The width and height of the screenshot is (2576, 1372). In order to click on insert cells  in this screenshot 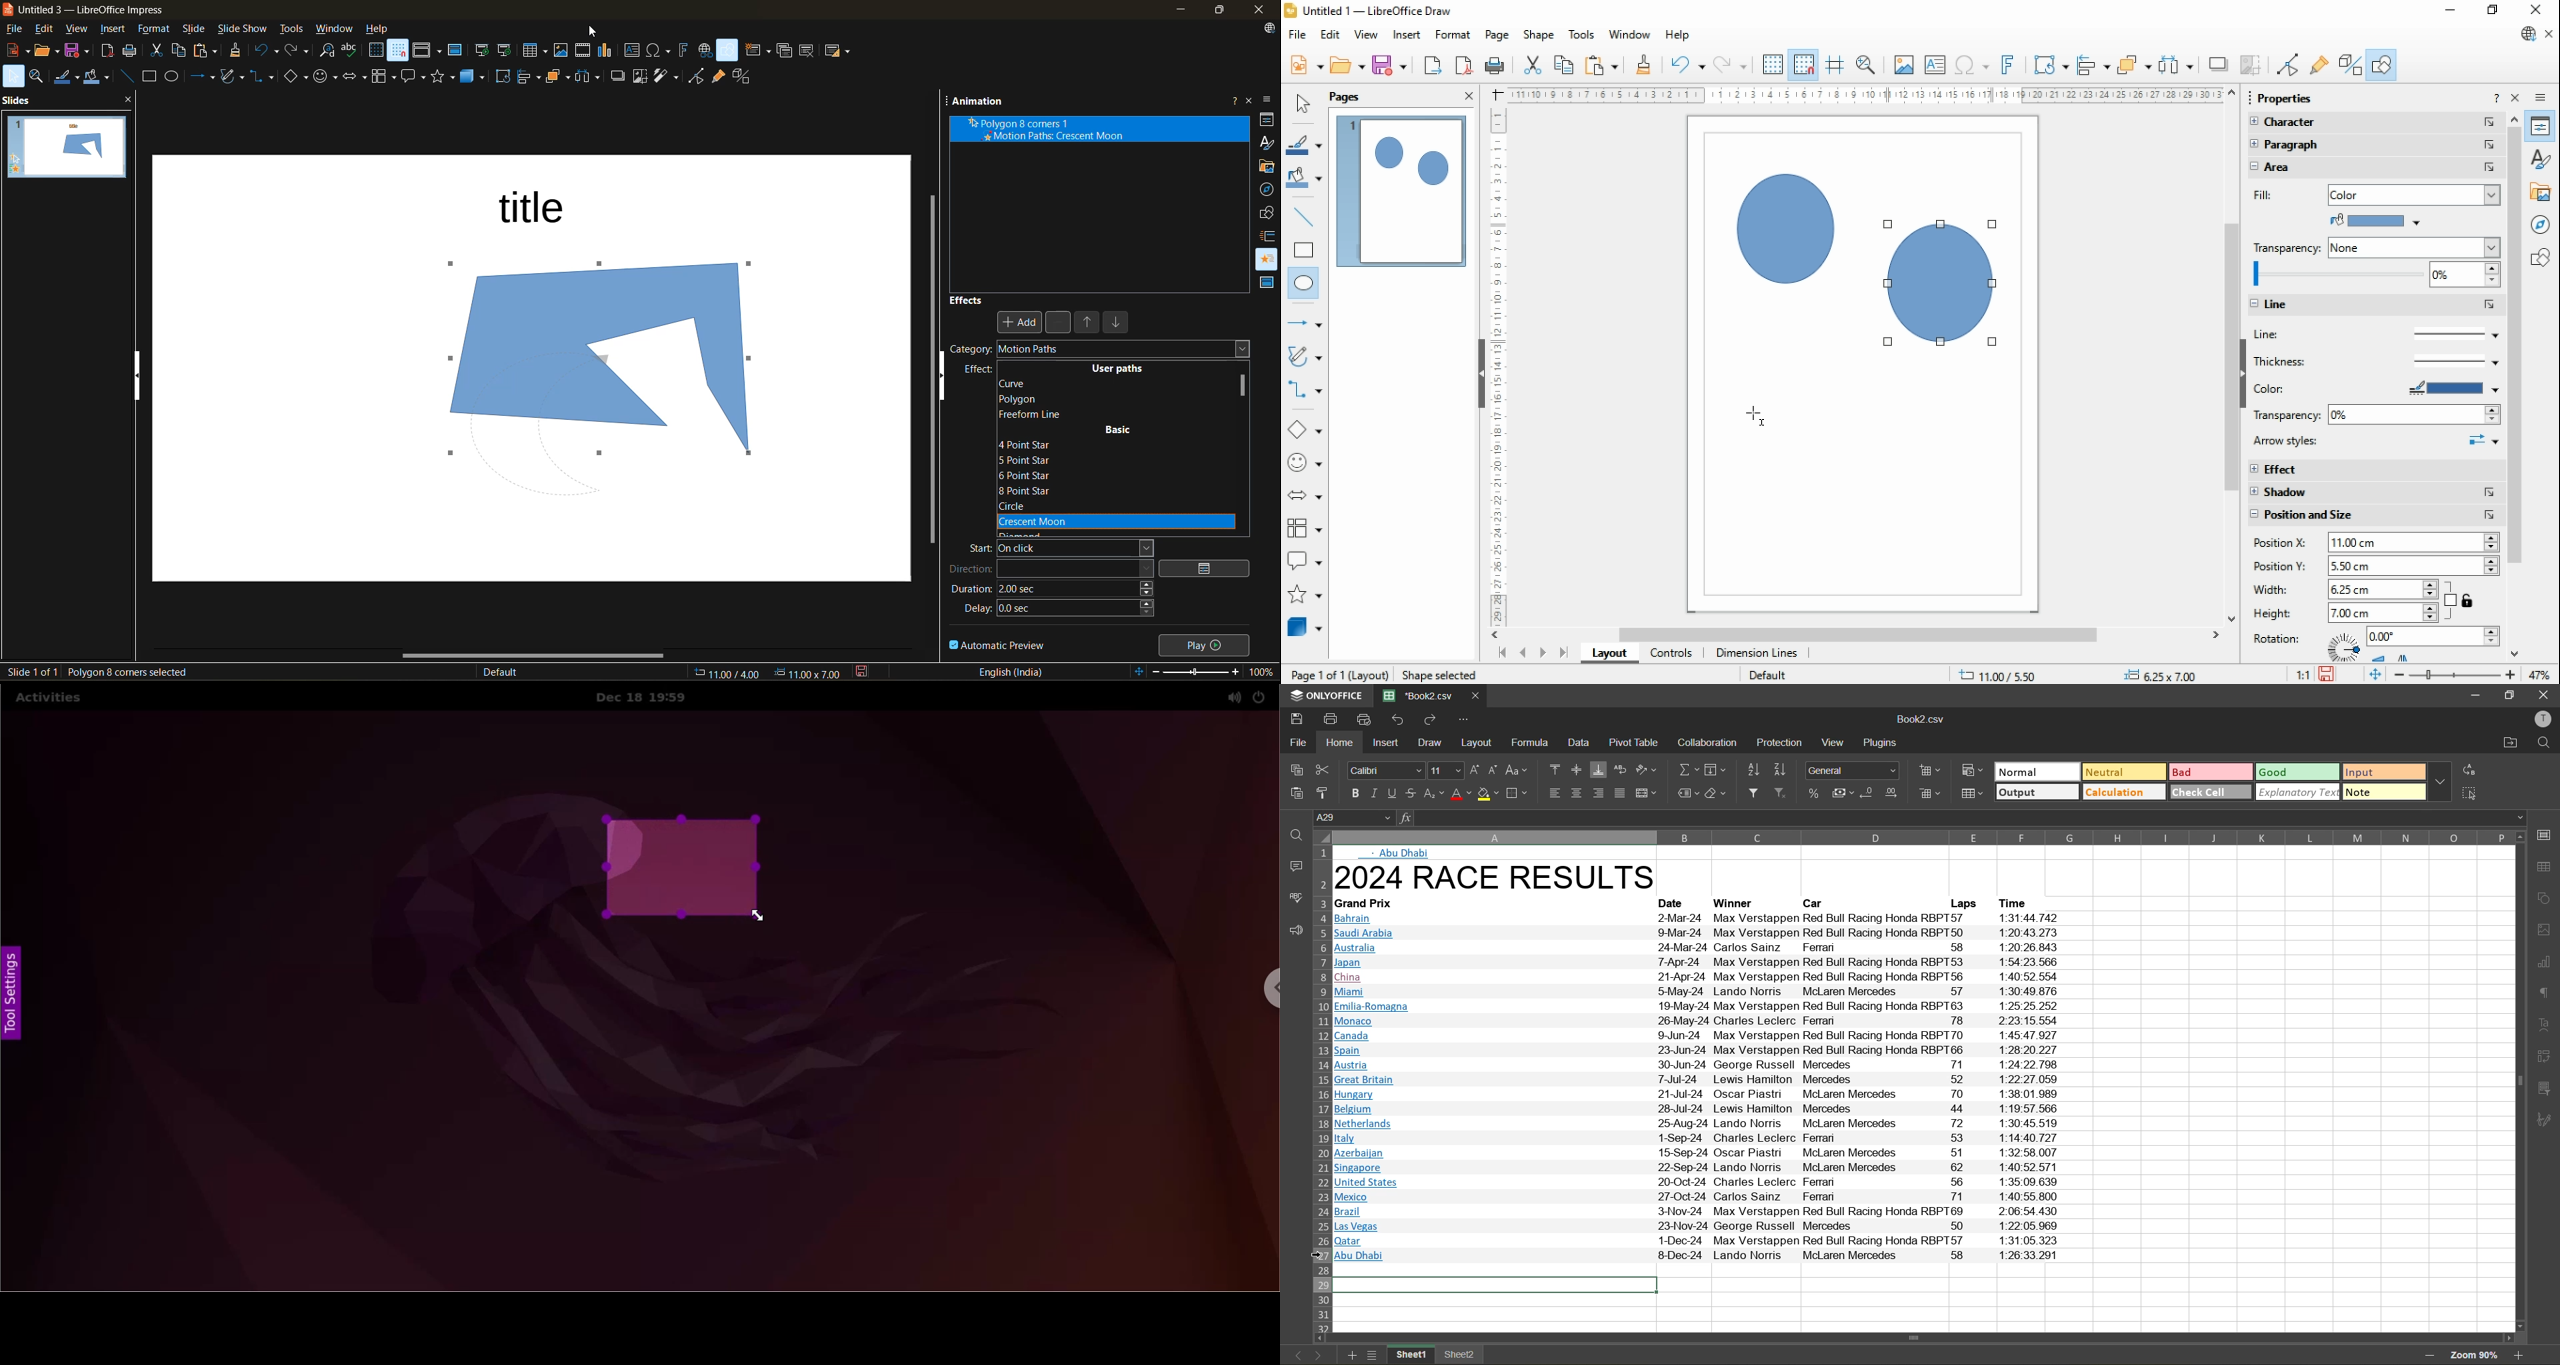, I will do `click(1931, 771)`.